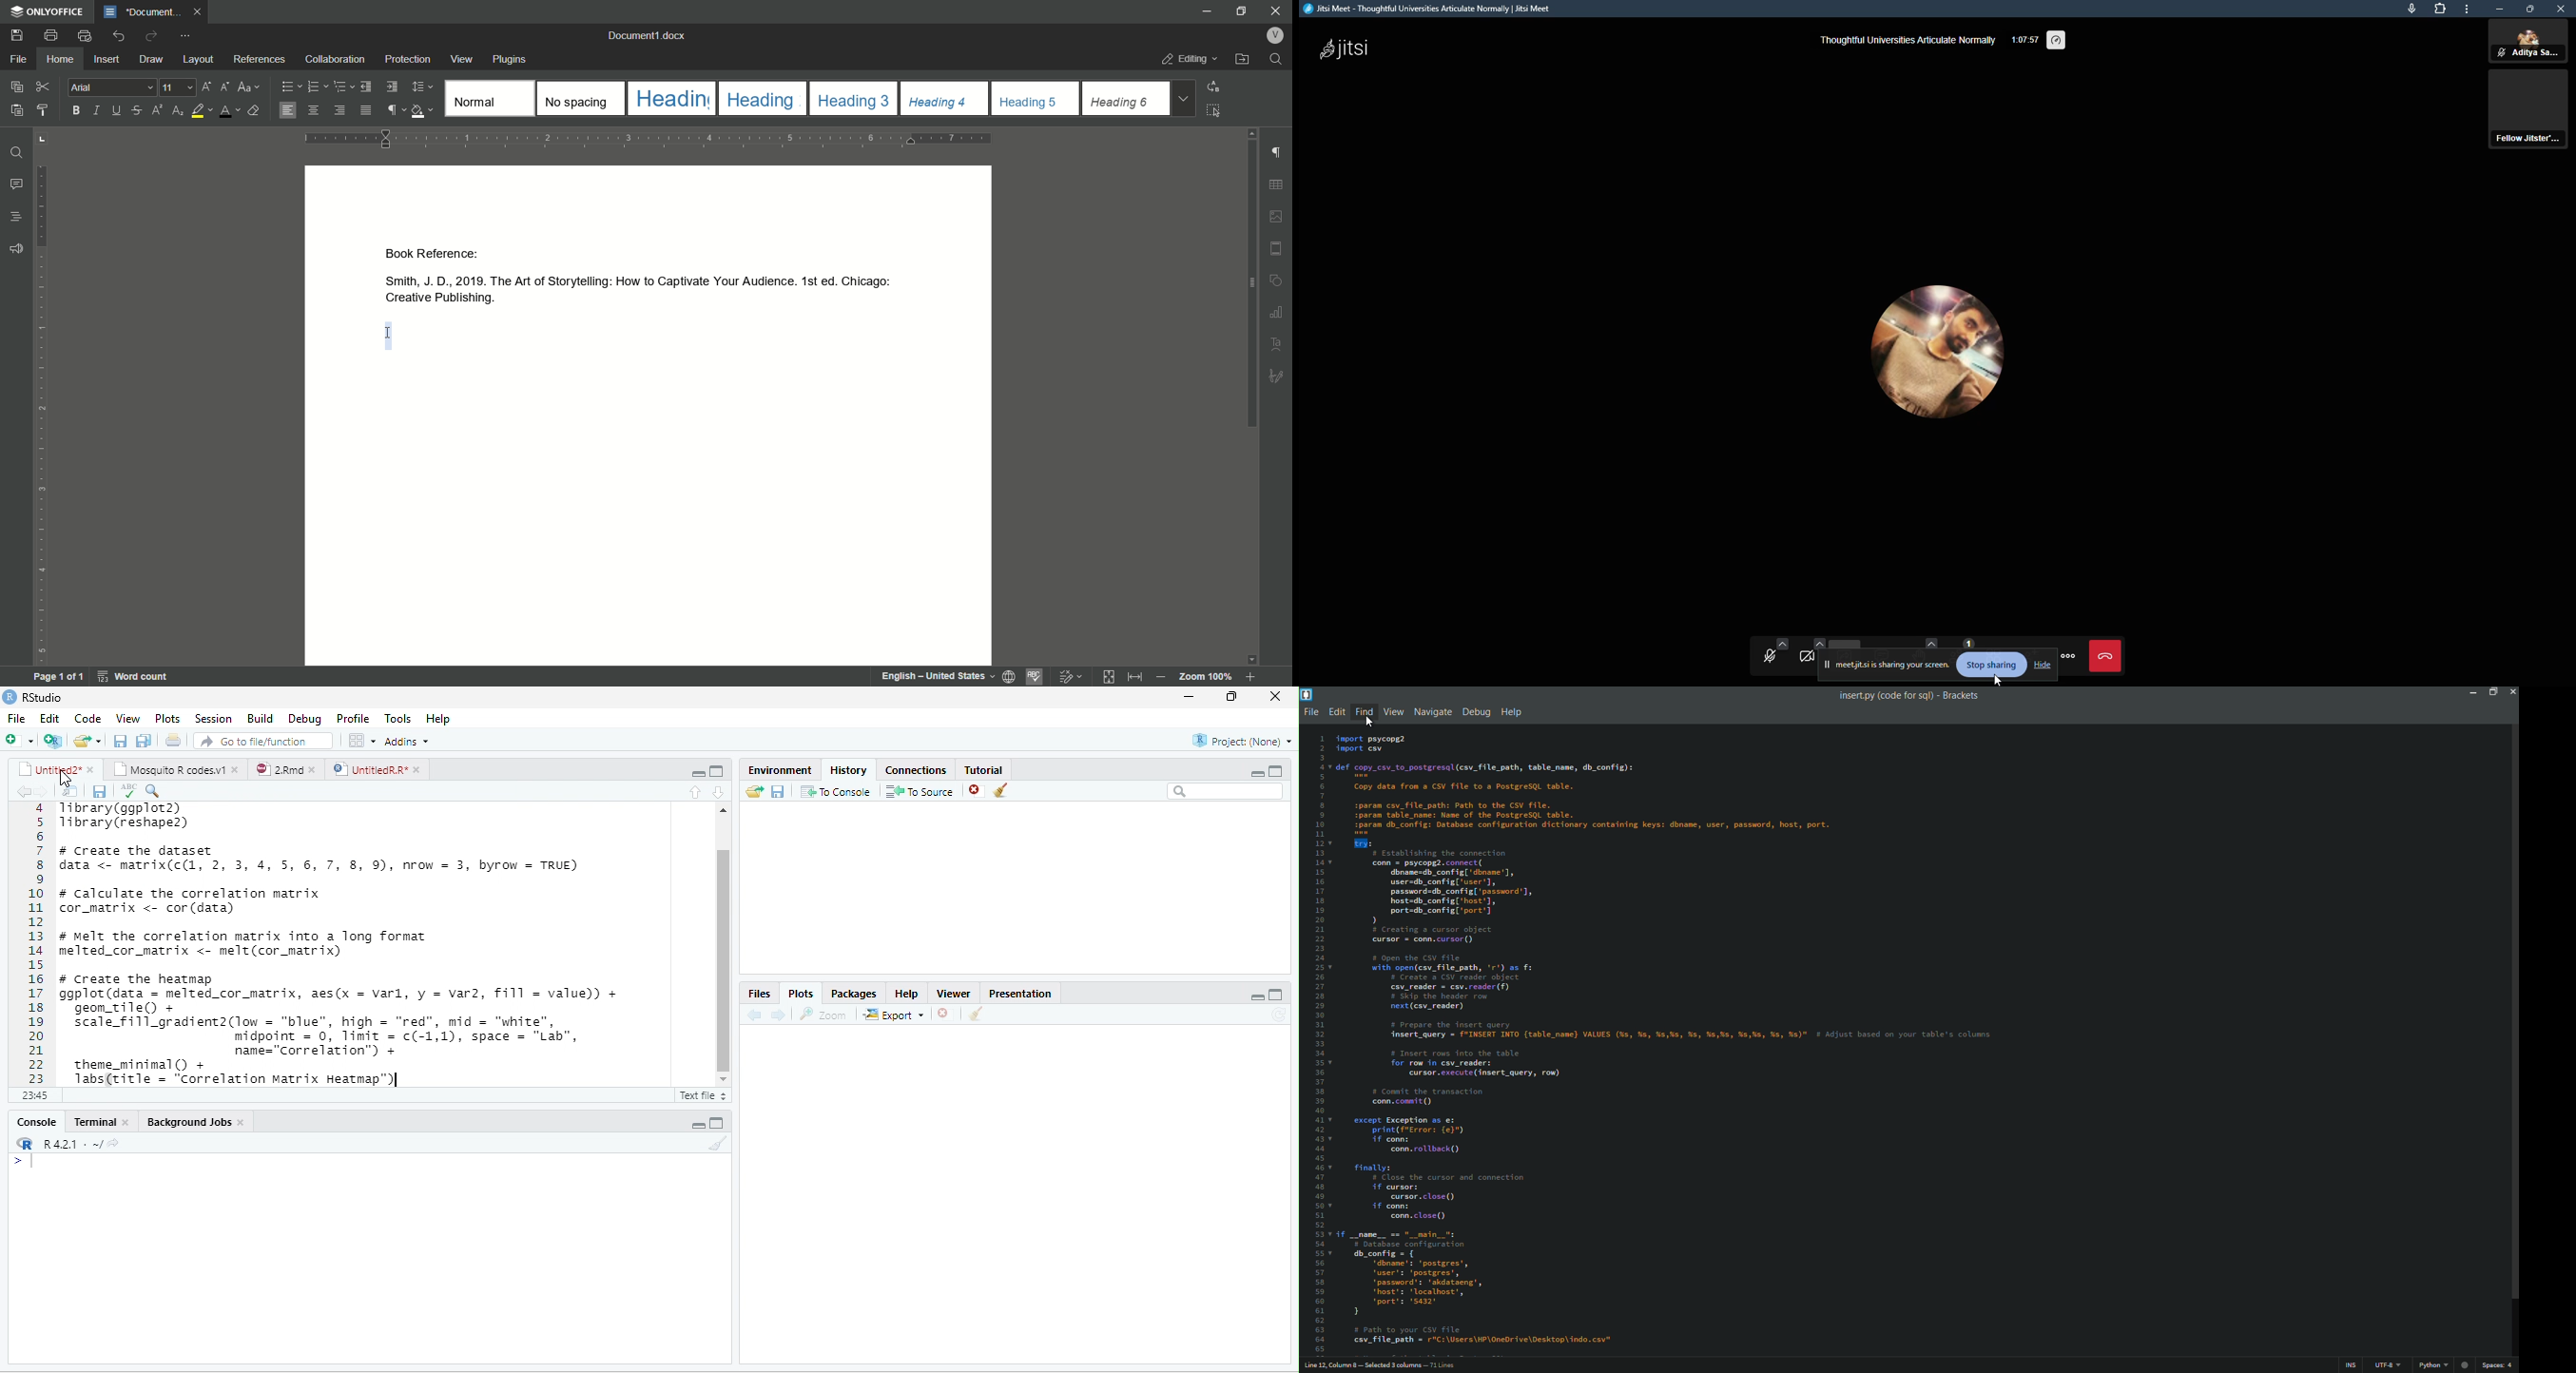 This screenshot has width=2576, height=1400. Describe the element at coordinates (18, 152) in the screenshot. I see `find` at that location.